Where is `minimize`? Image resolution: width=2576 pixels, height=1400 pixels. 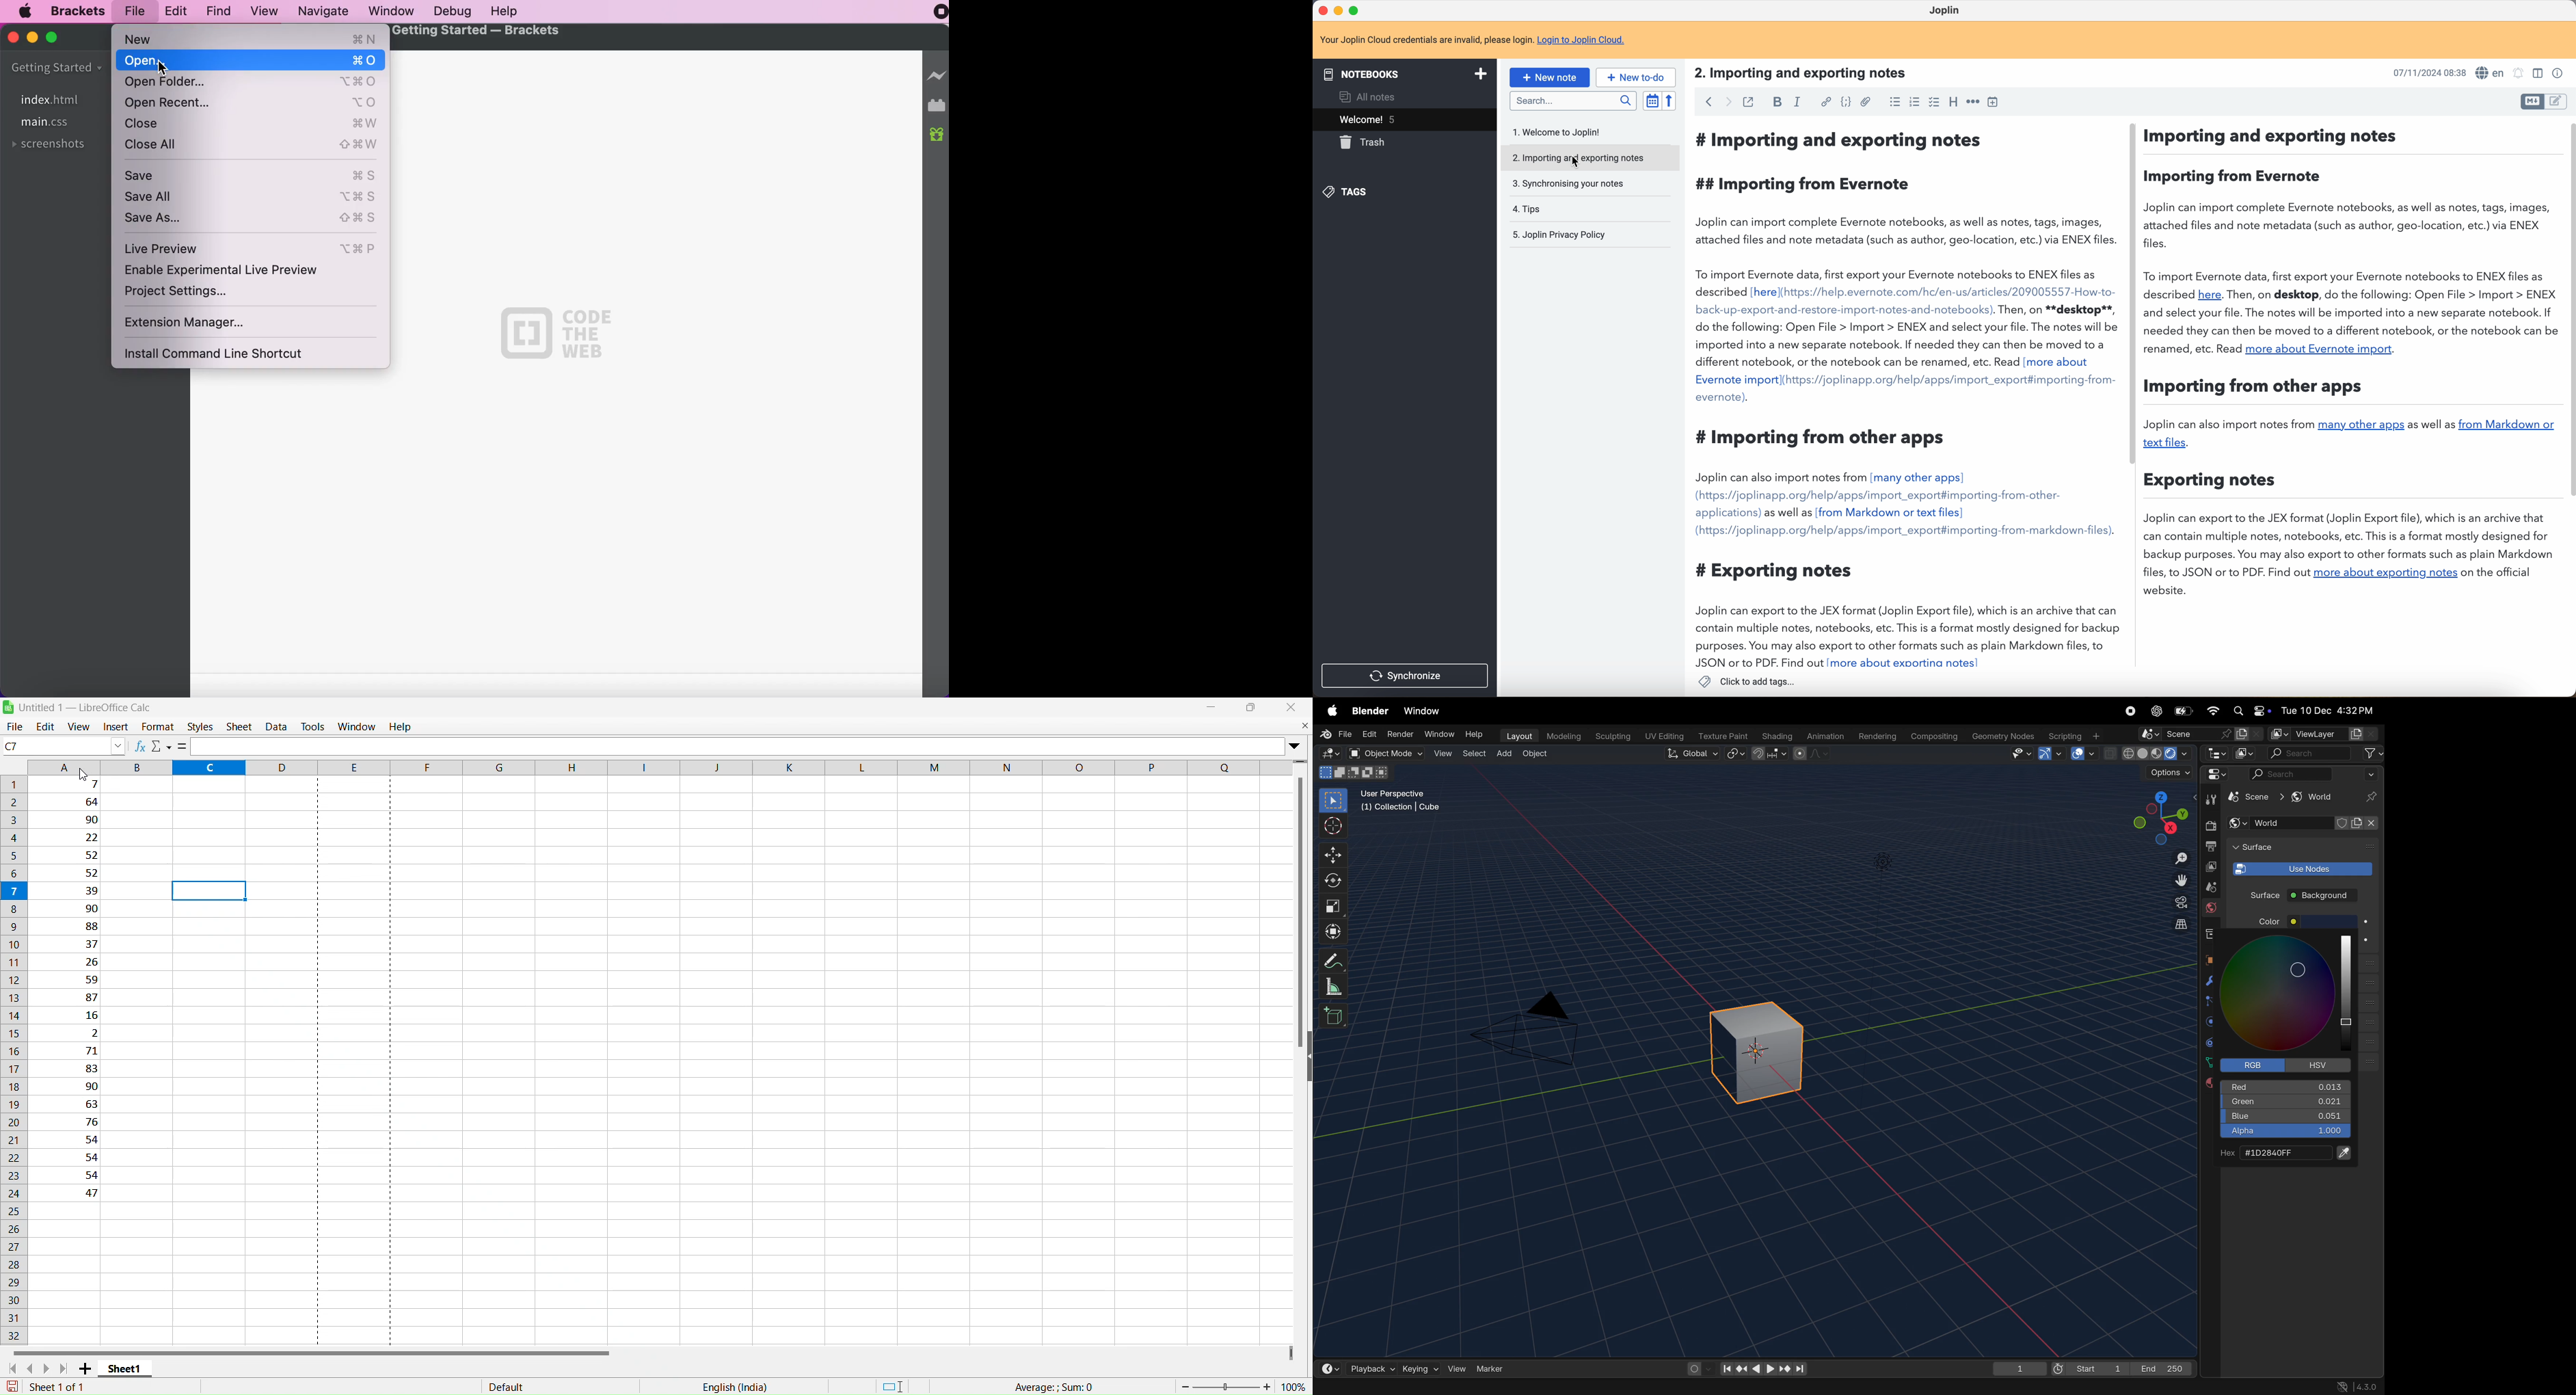
minimize is located at coordinates (1340, 10).